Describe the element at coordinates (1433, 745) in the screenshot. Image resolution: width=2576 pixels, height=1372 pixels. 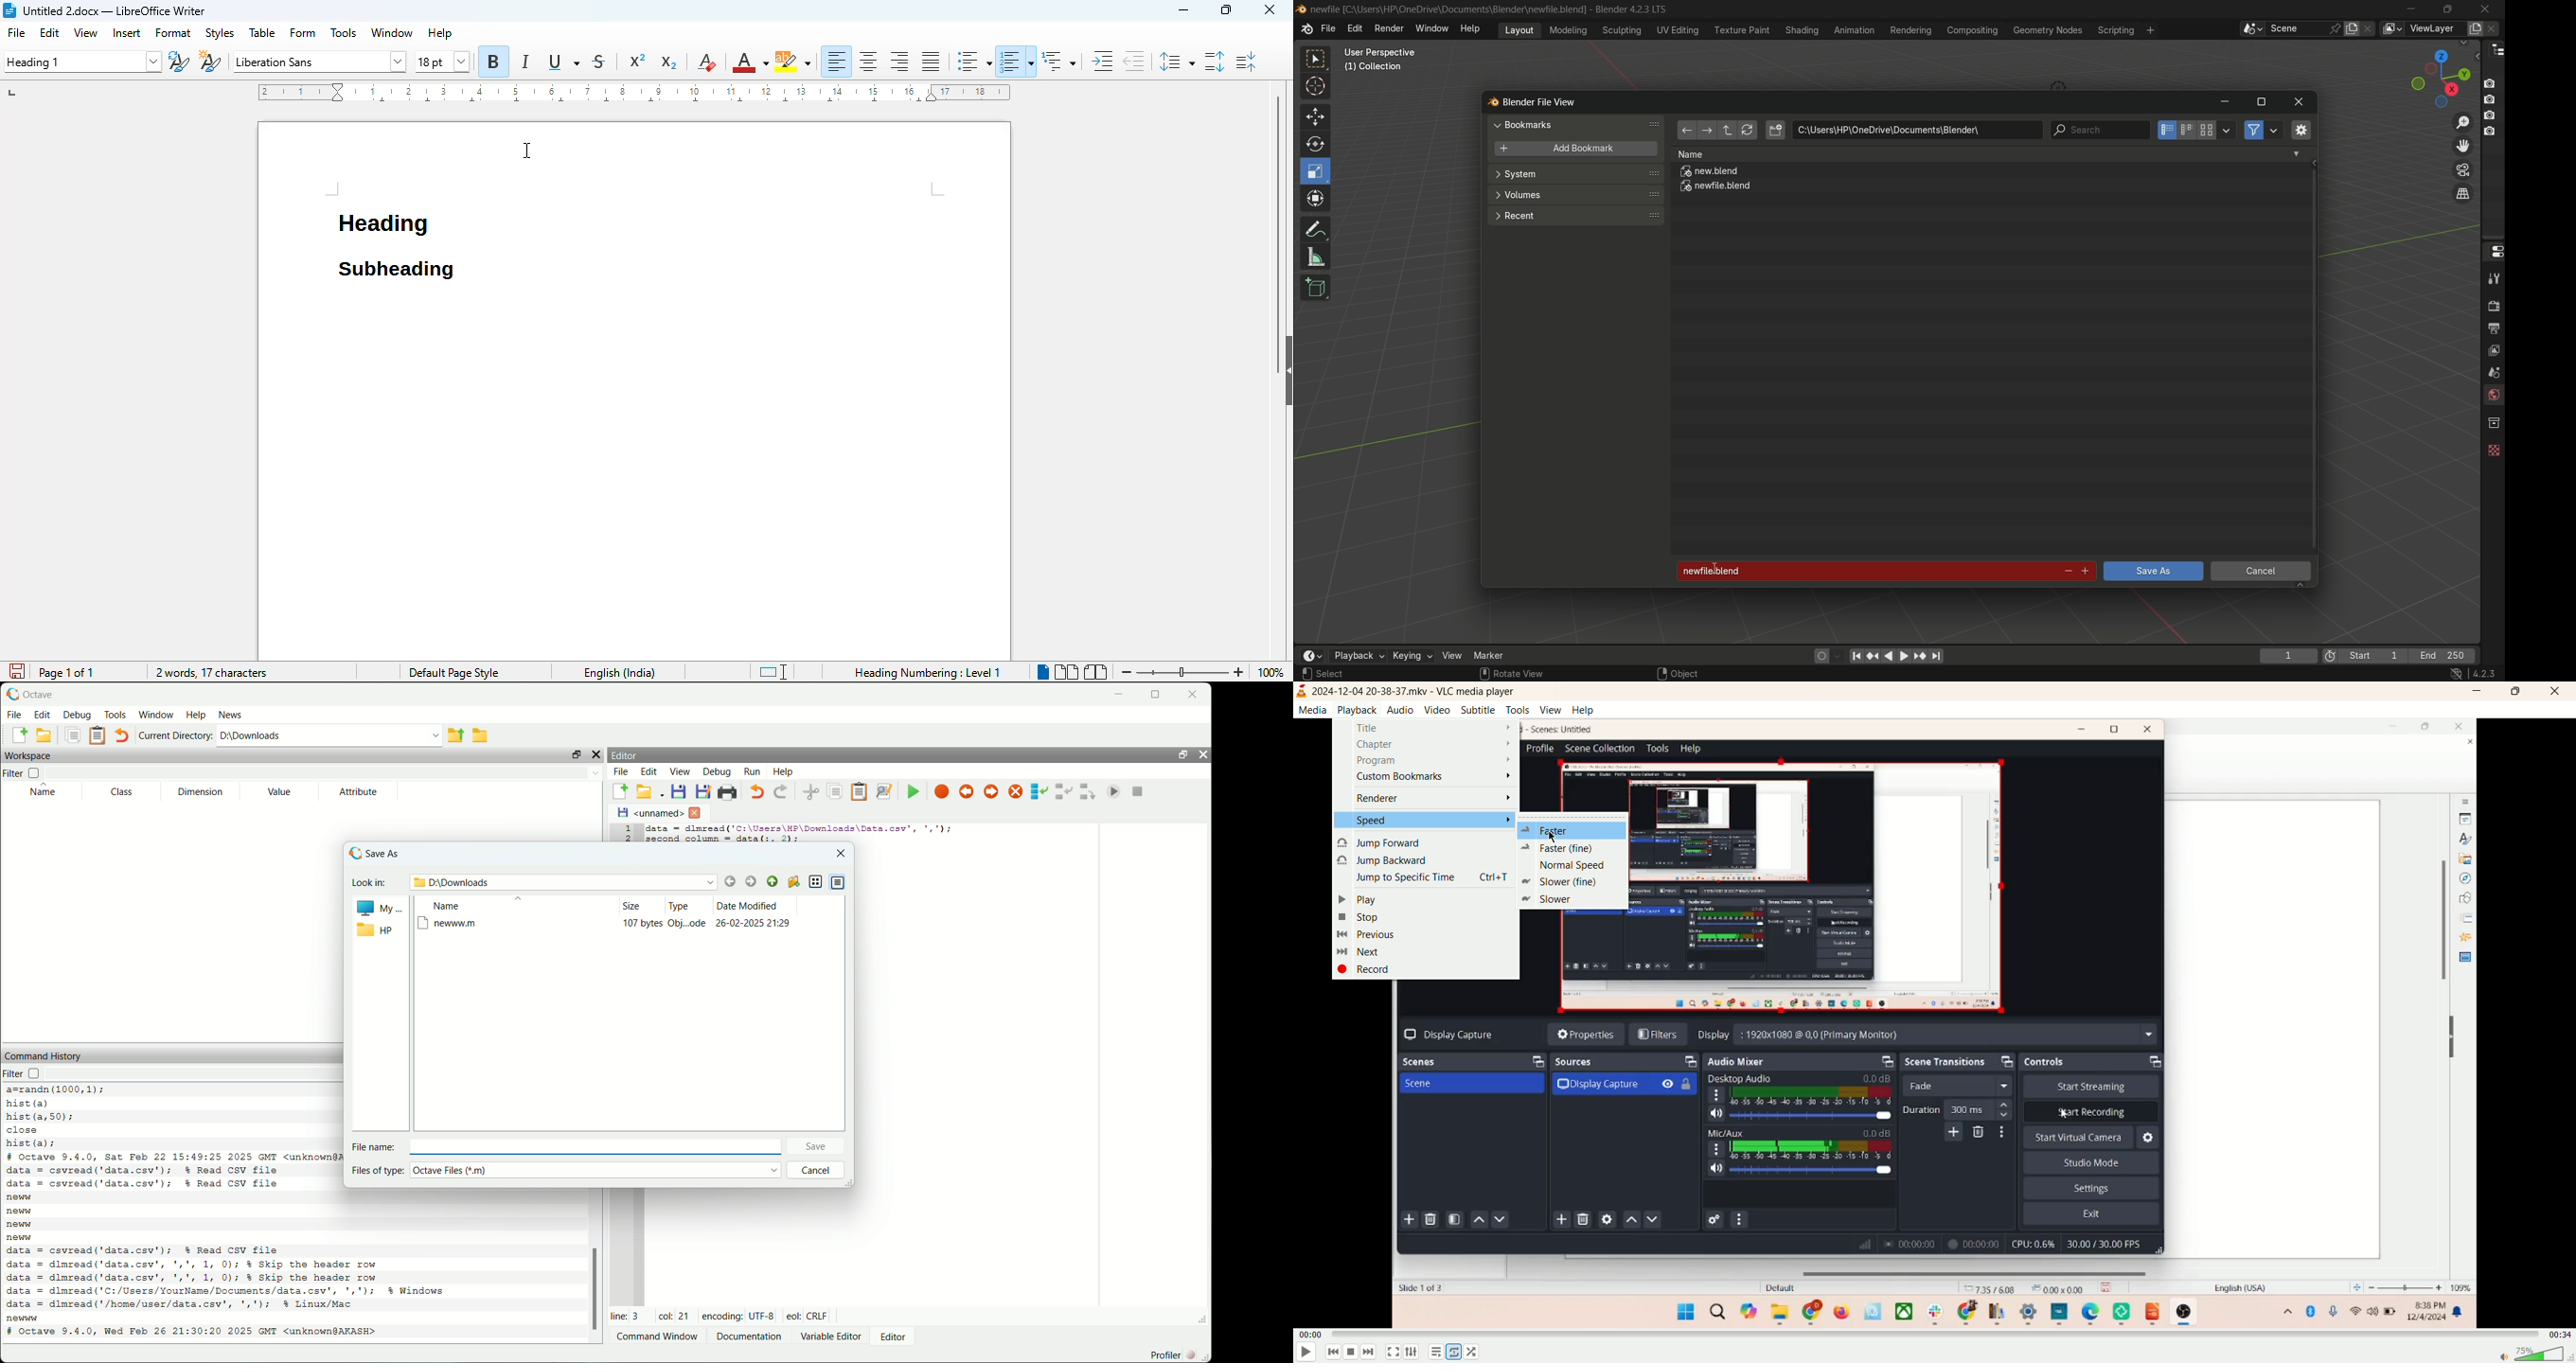
I see `chapter` at that location.